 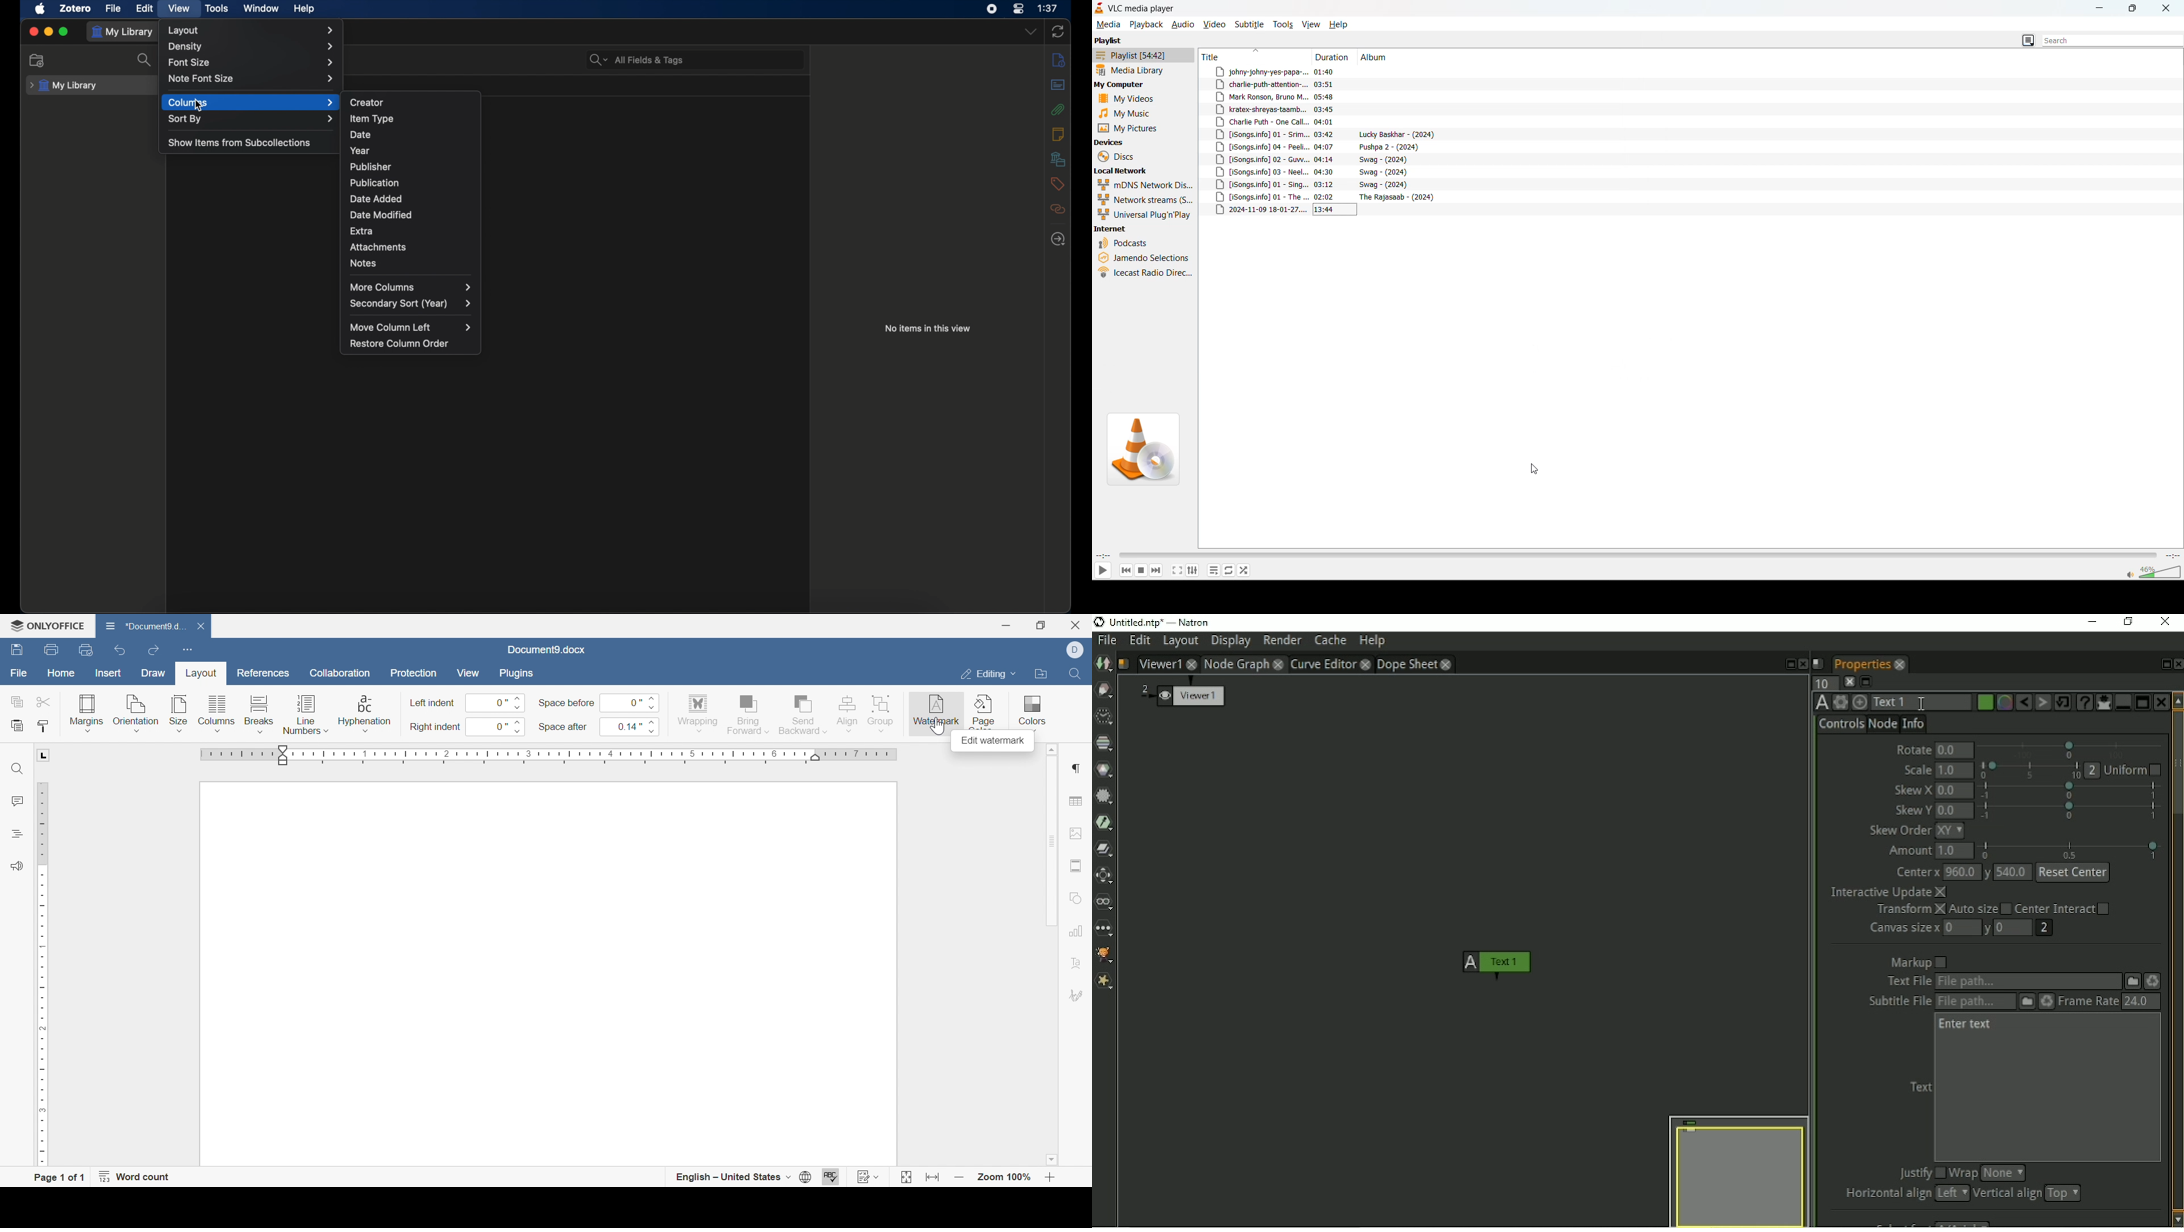 I want to click on find, so click(x=1074, y=672).